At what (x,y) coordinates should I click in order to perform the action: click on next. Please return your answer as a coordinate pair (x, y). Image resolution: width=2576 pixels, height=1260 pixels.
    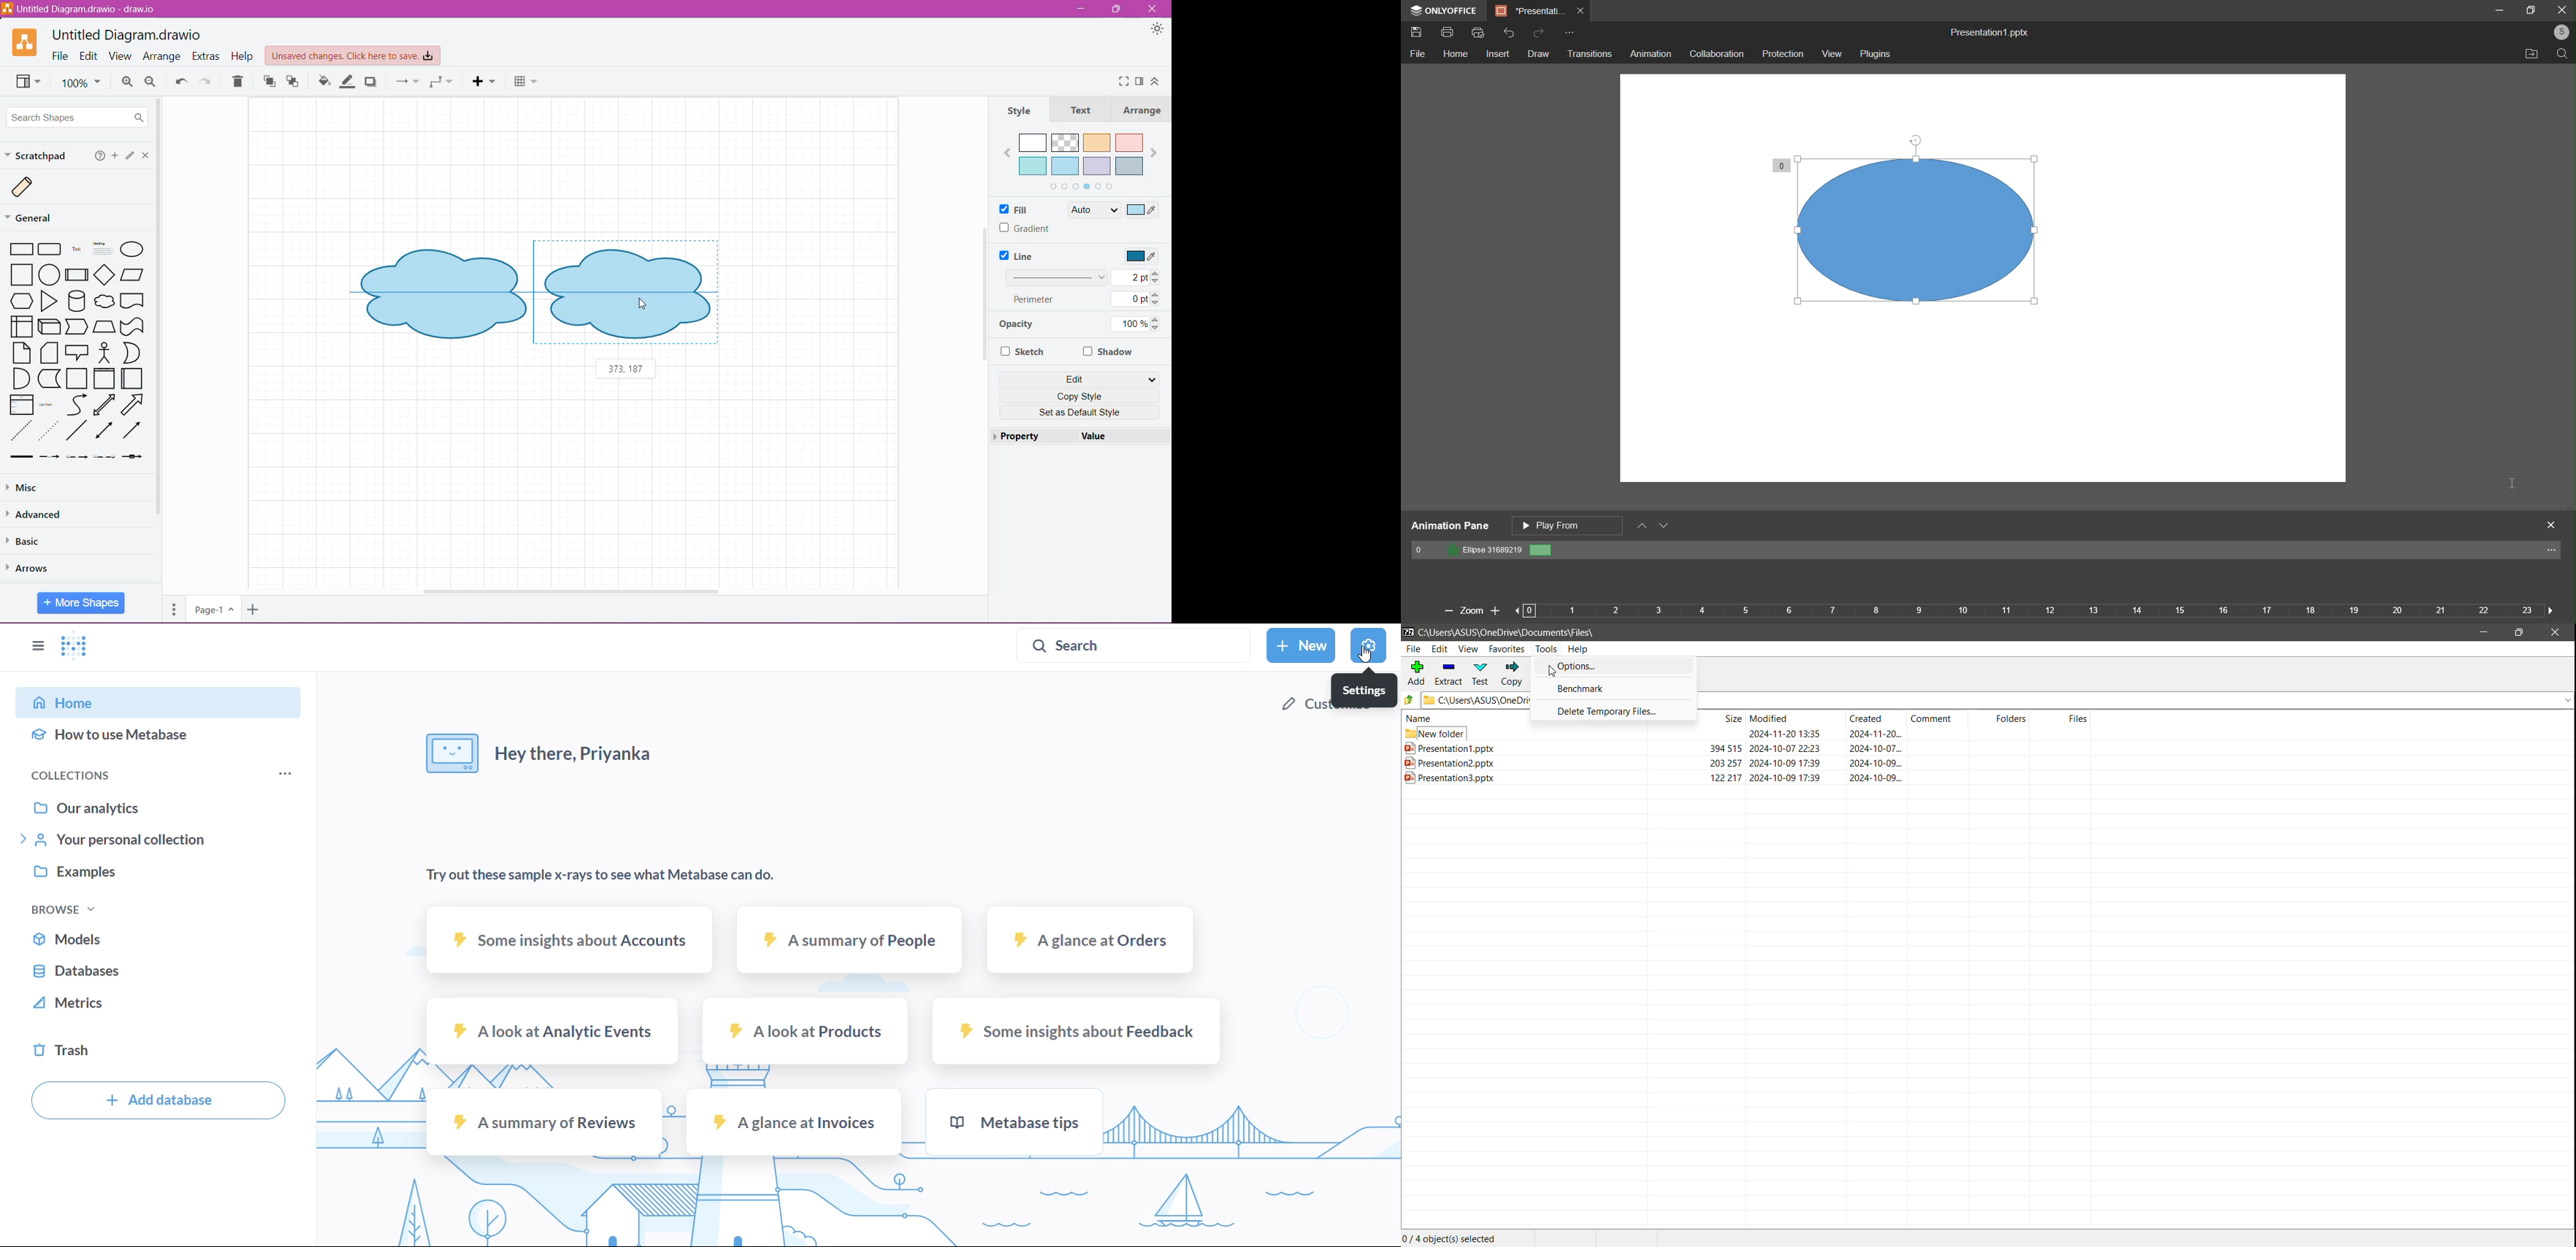
    Looking at the image, I should click on (2547, 609).